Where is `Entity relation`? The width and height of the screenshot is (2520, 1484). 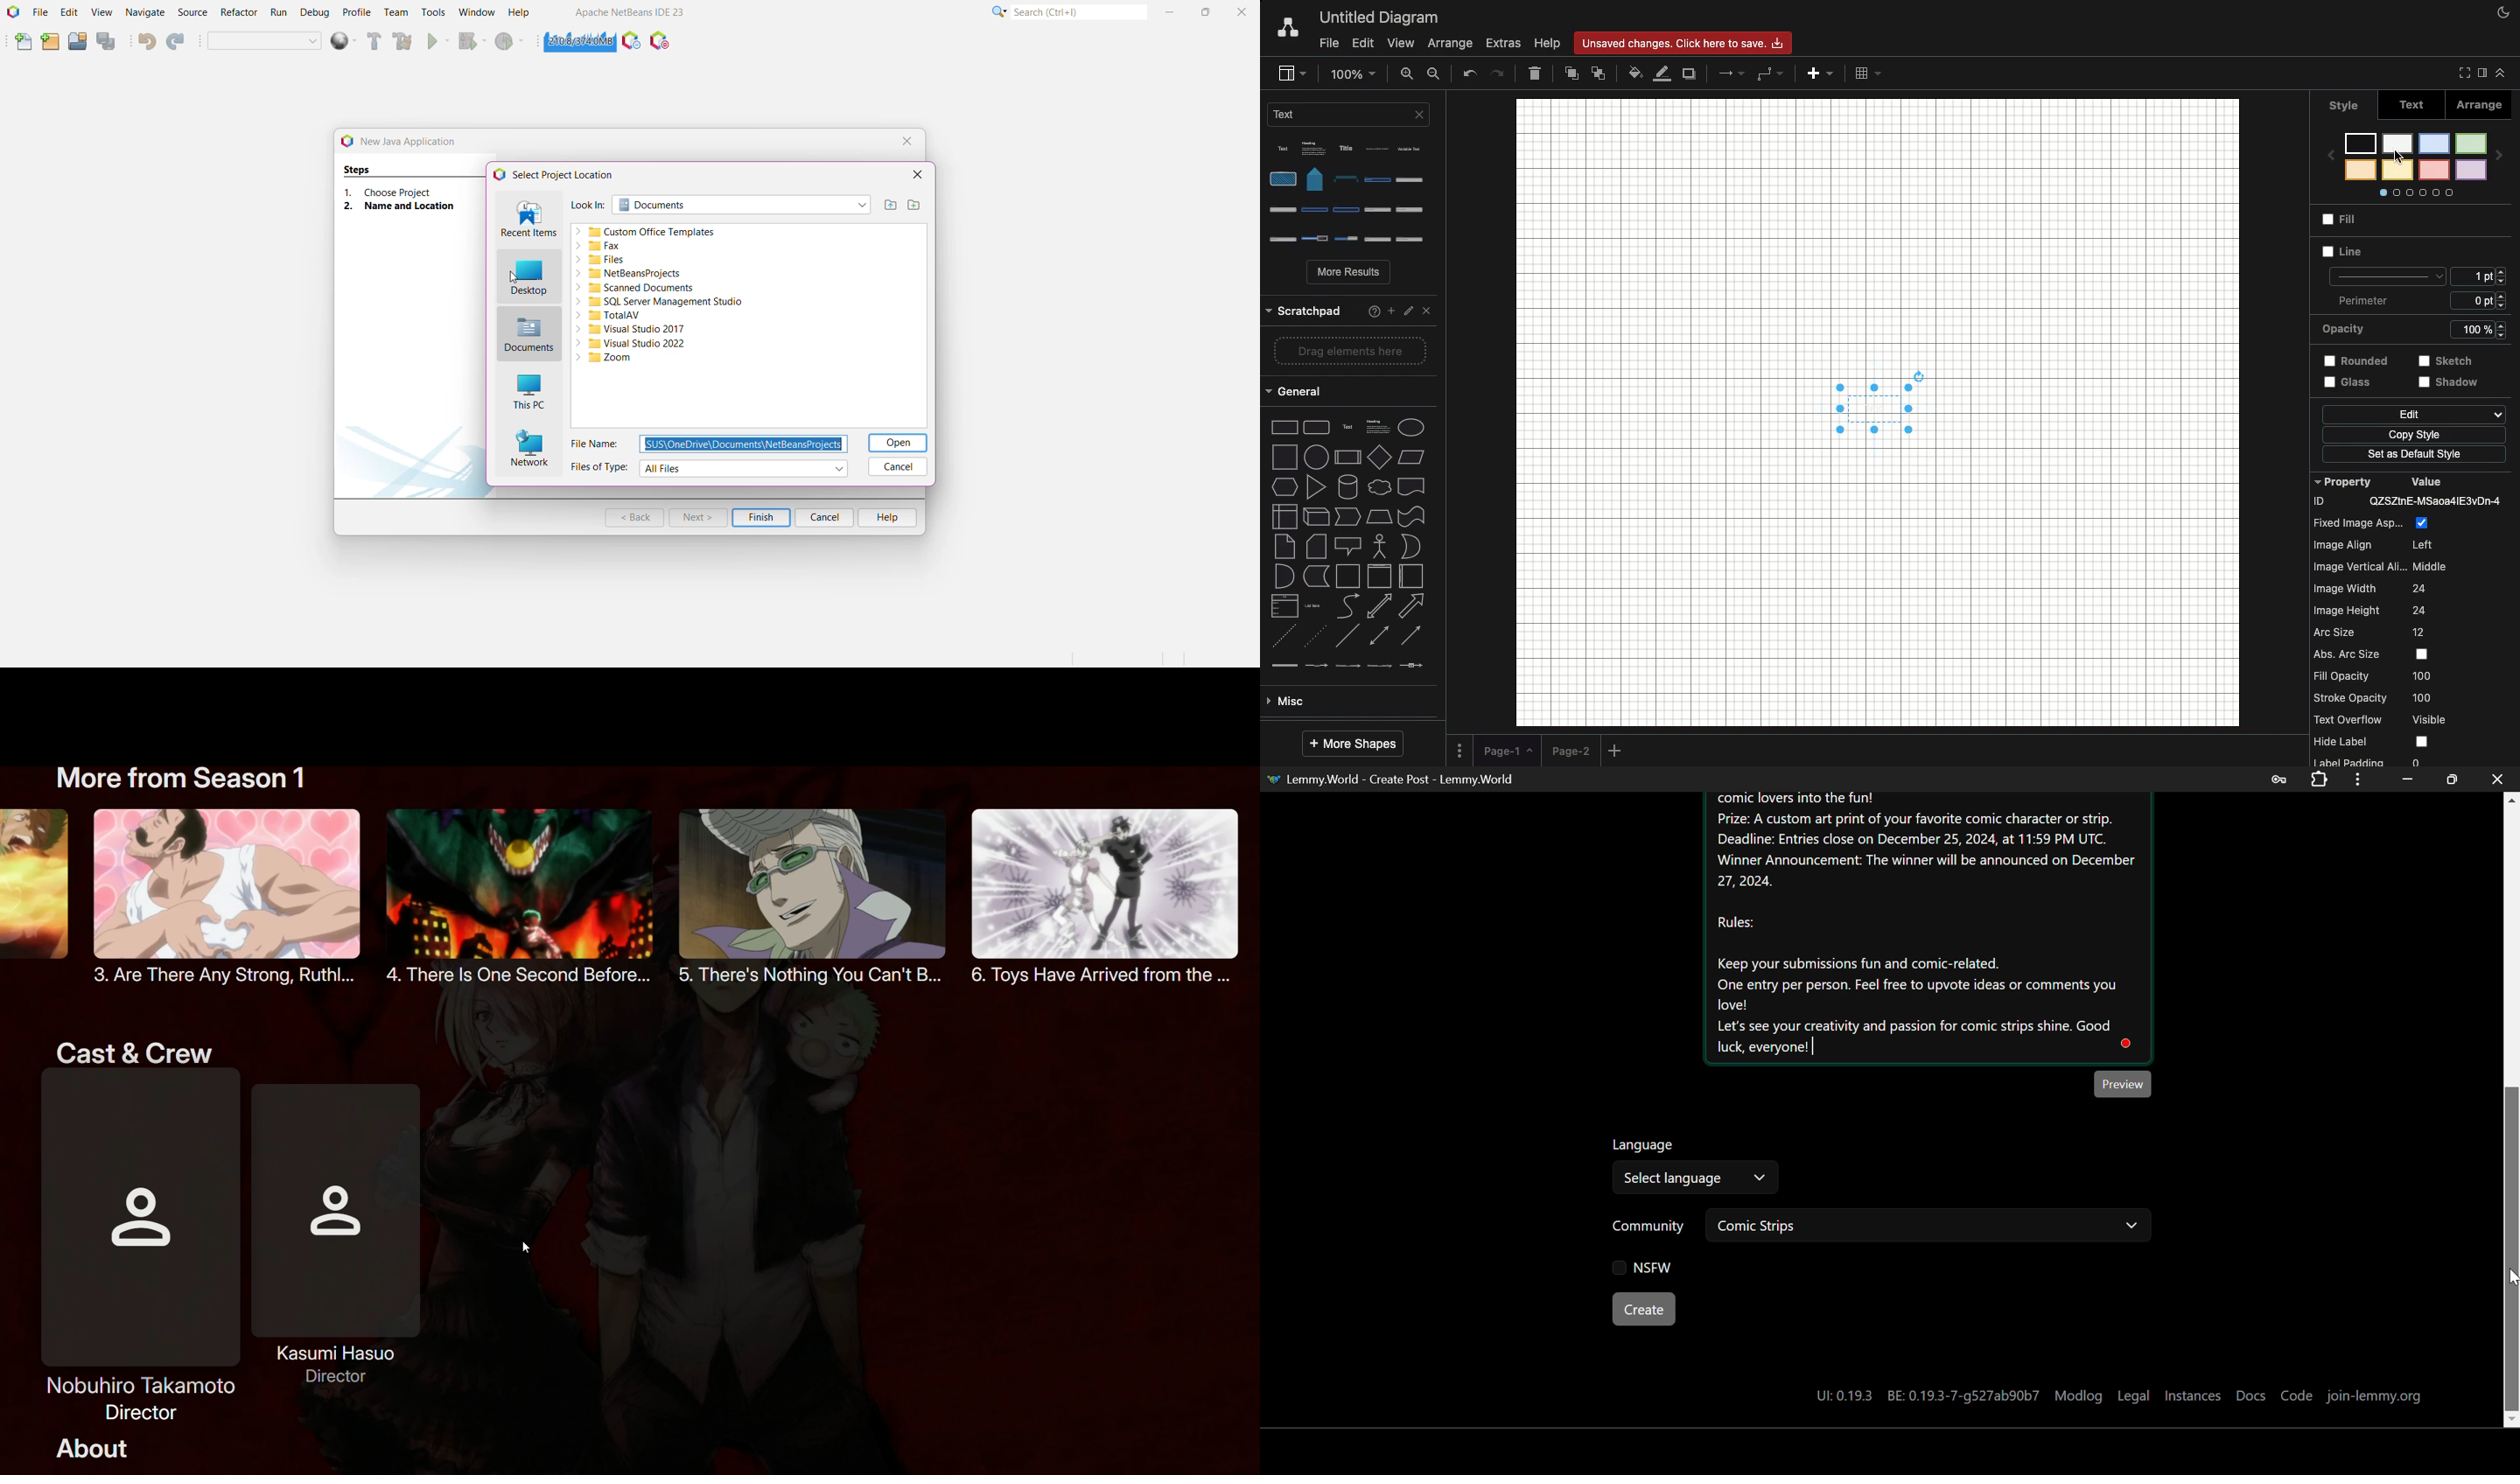
Entity relation is located at coordinates (1317, 702).